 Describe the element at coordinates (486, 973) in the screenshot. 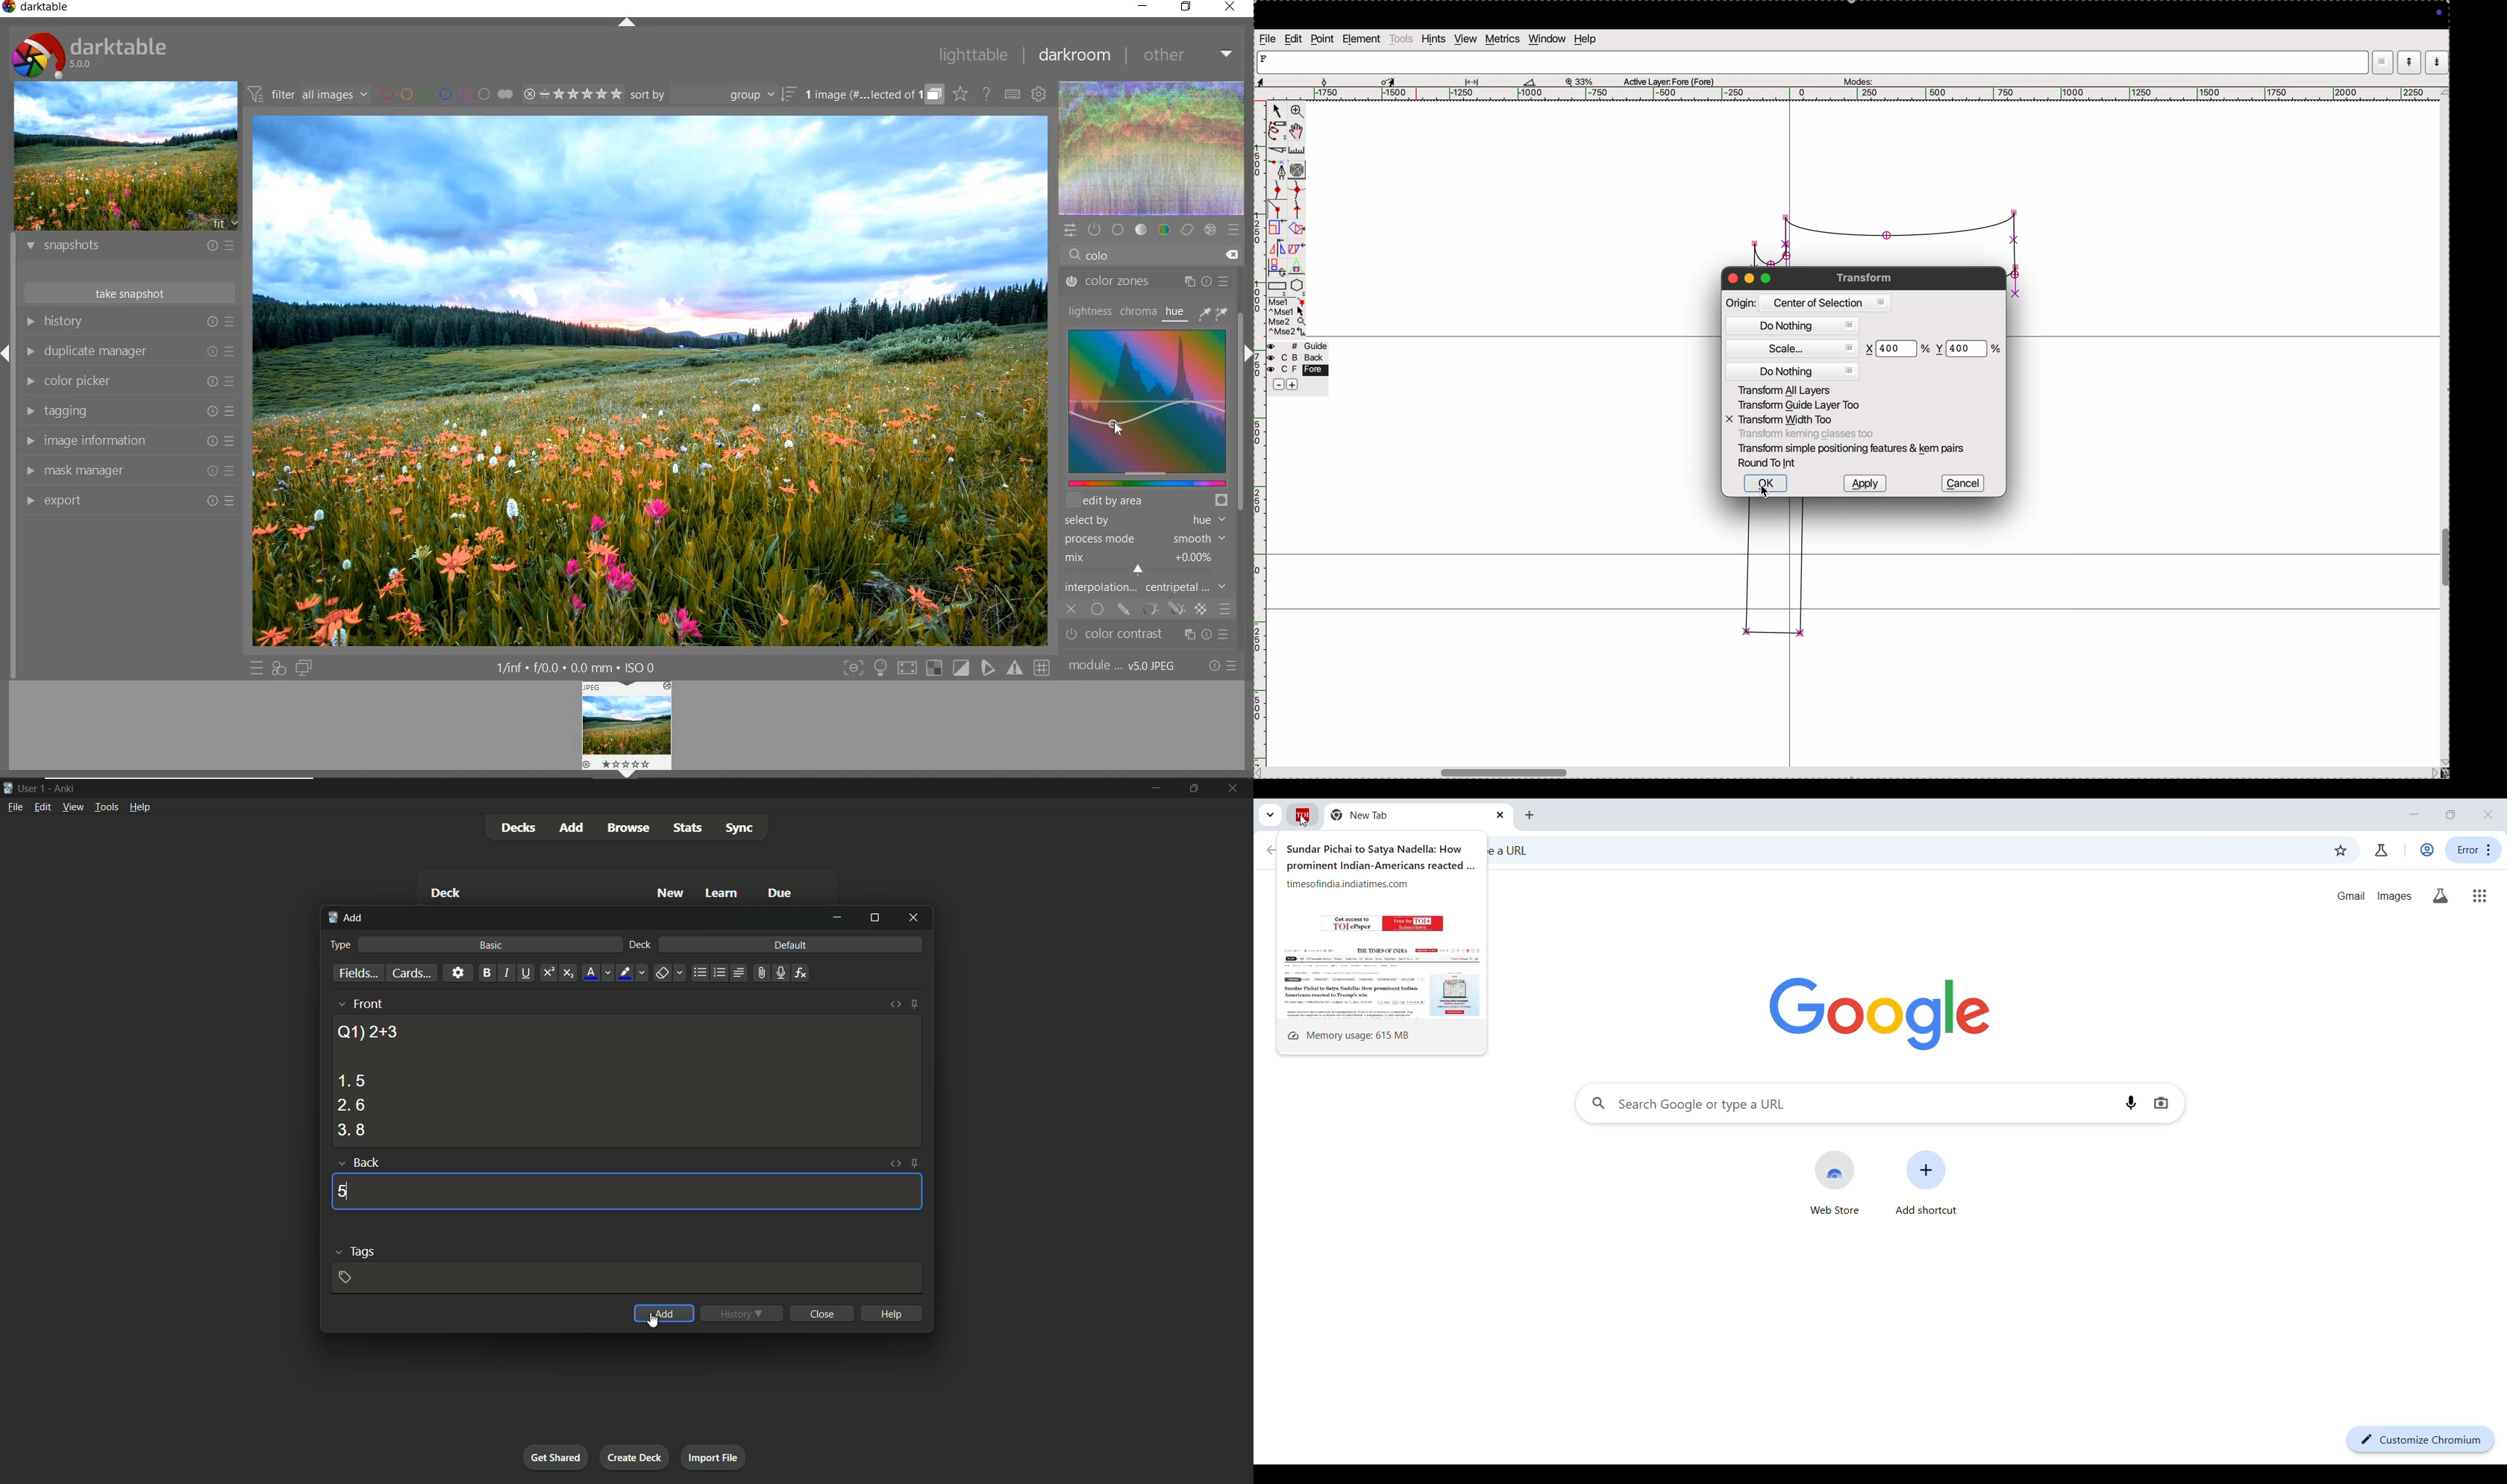

I see `bold` at that location.